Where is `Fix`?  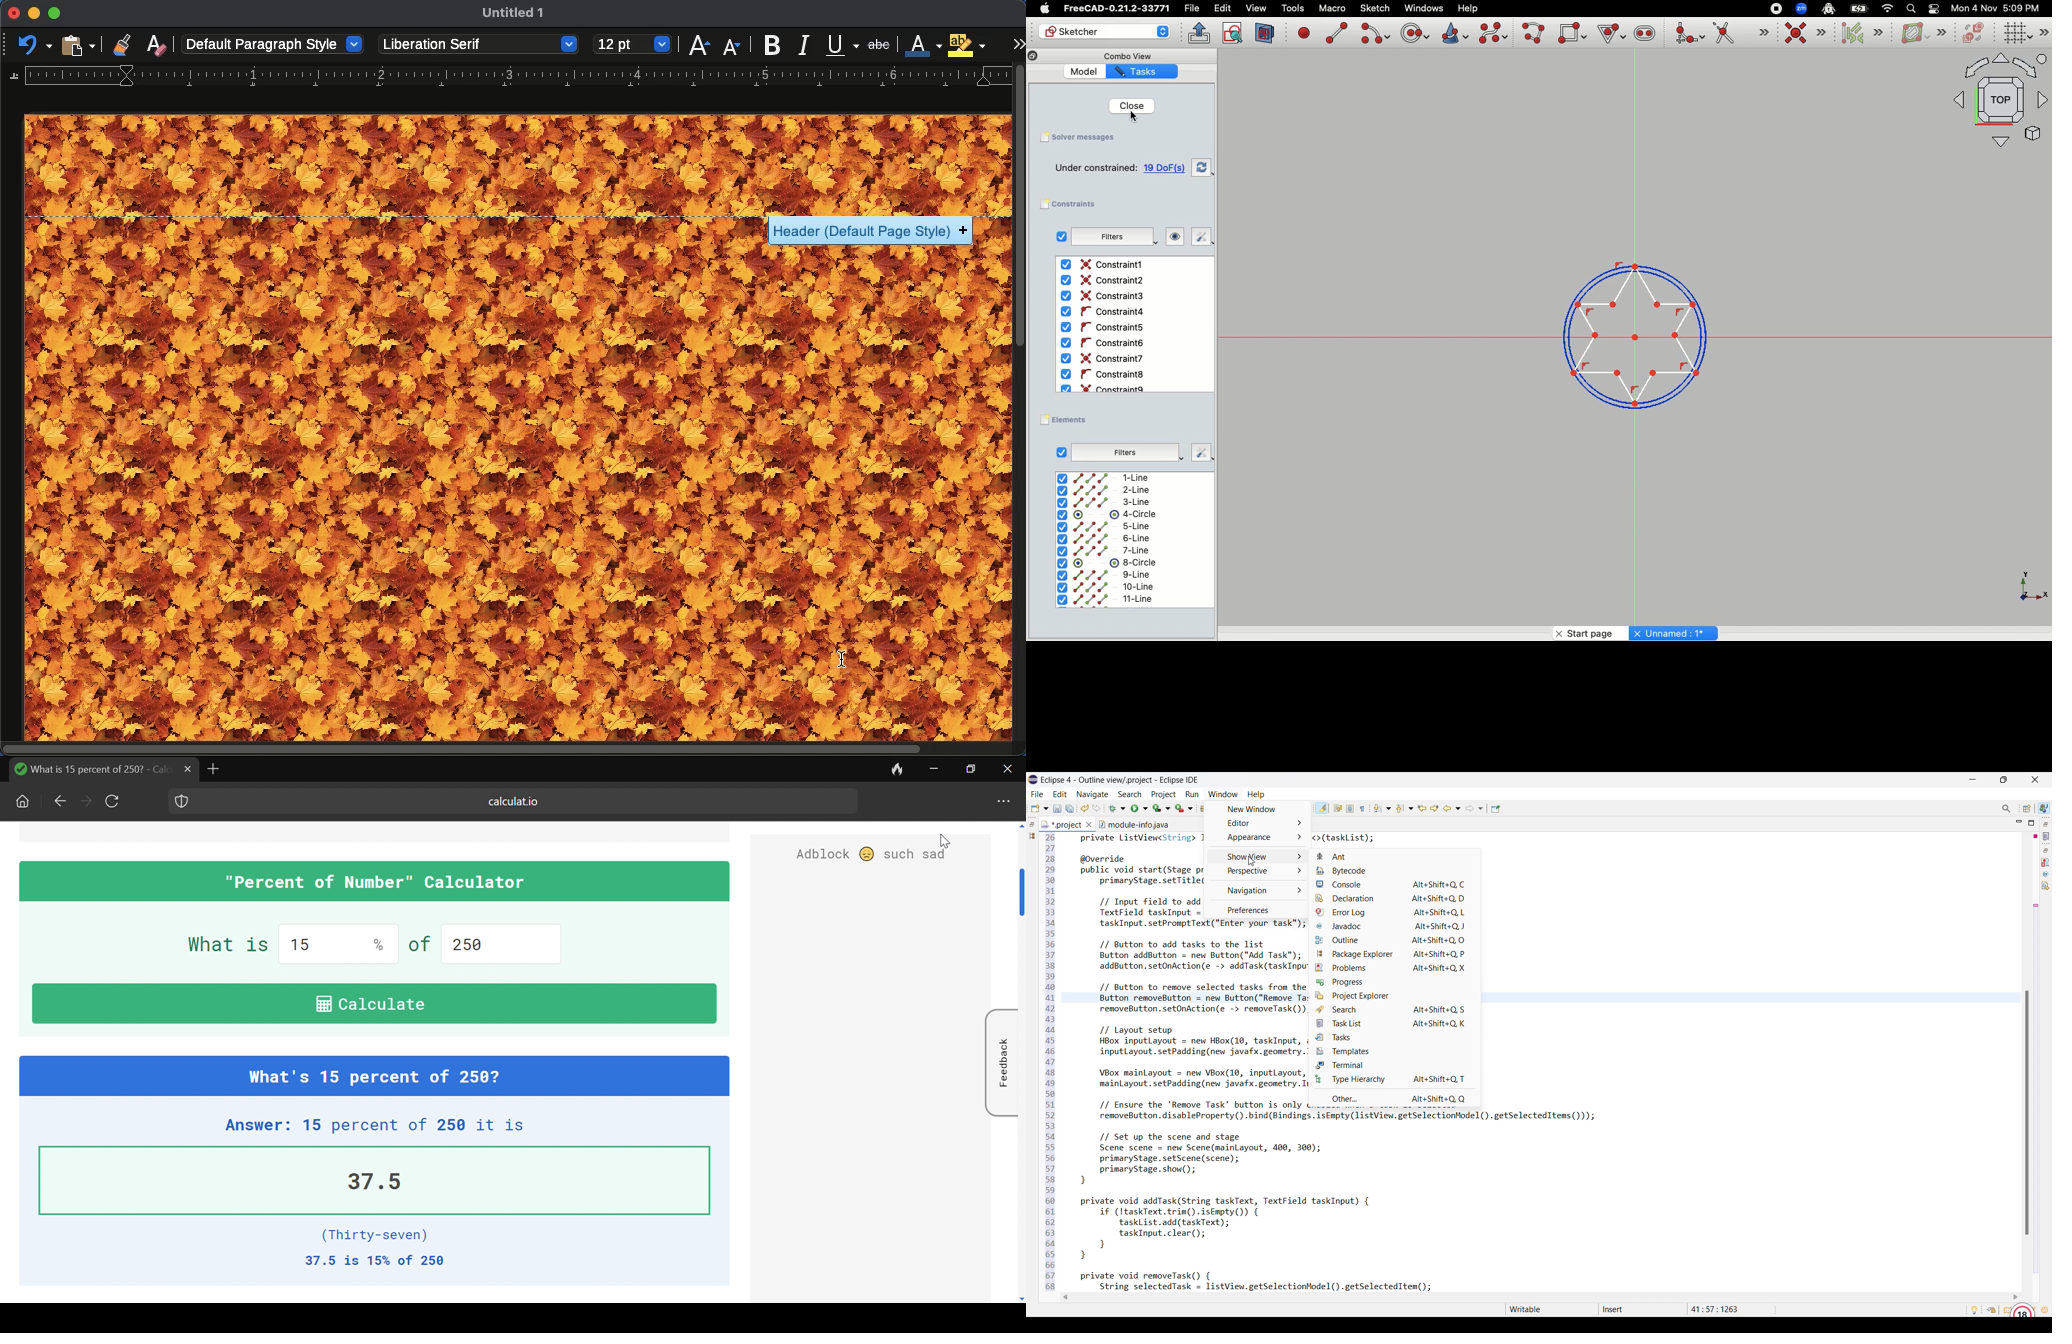
Fix is located at coordinates (1197, 237).